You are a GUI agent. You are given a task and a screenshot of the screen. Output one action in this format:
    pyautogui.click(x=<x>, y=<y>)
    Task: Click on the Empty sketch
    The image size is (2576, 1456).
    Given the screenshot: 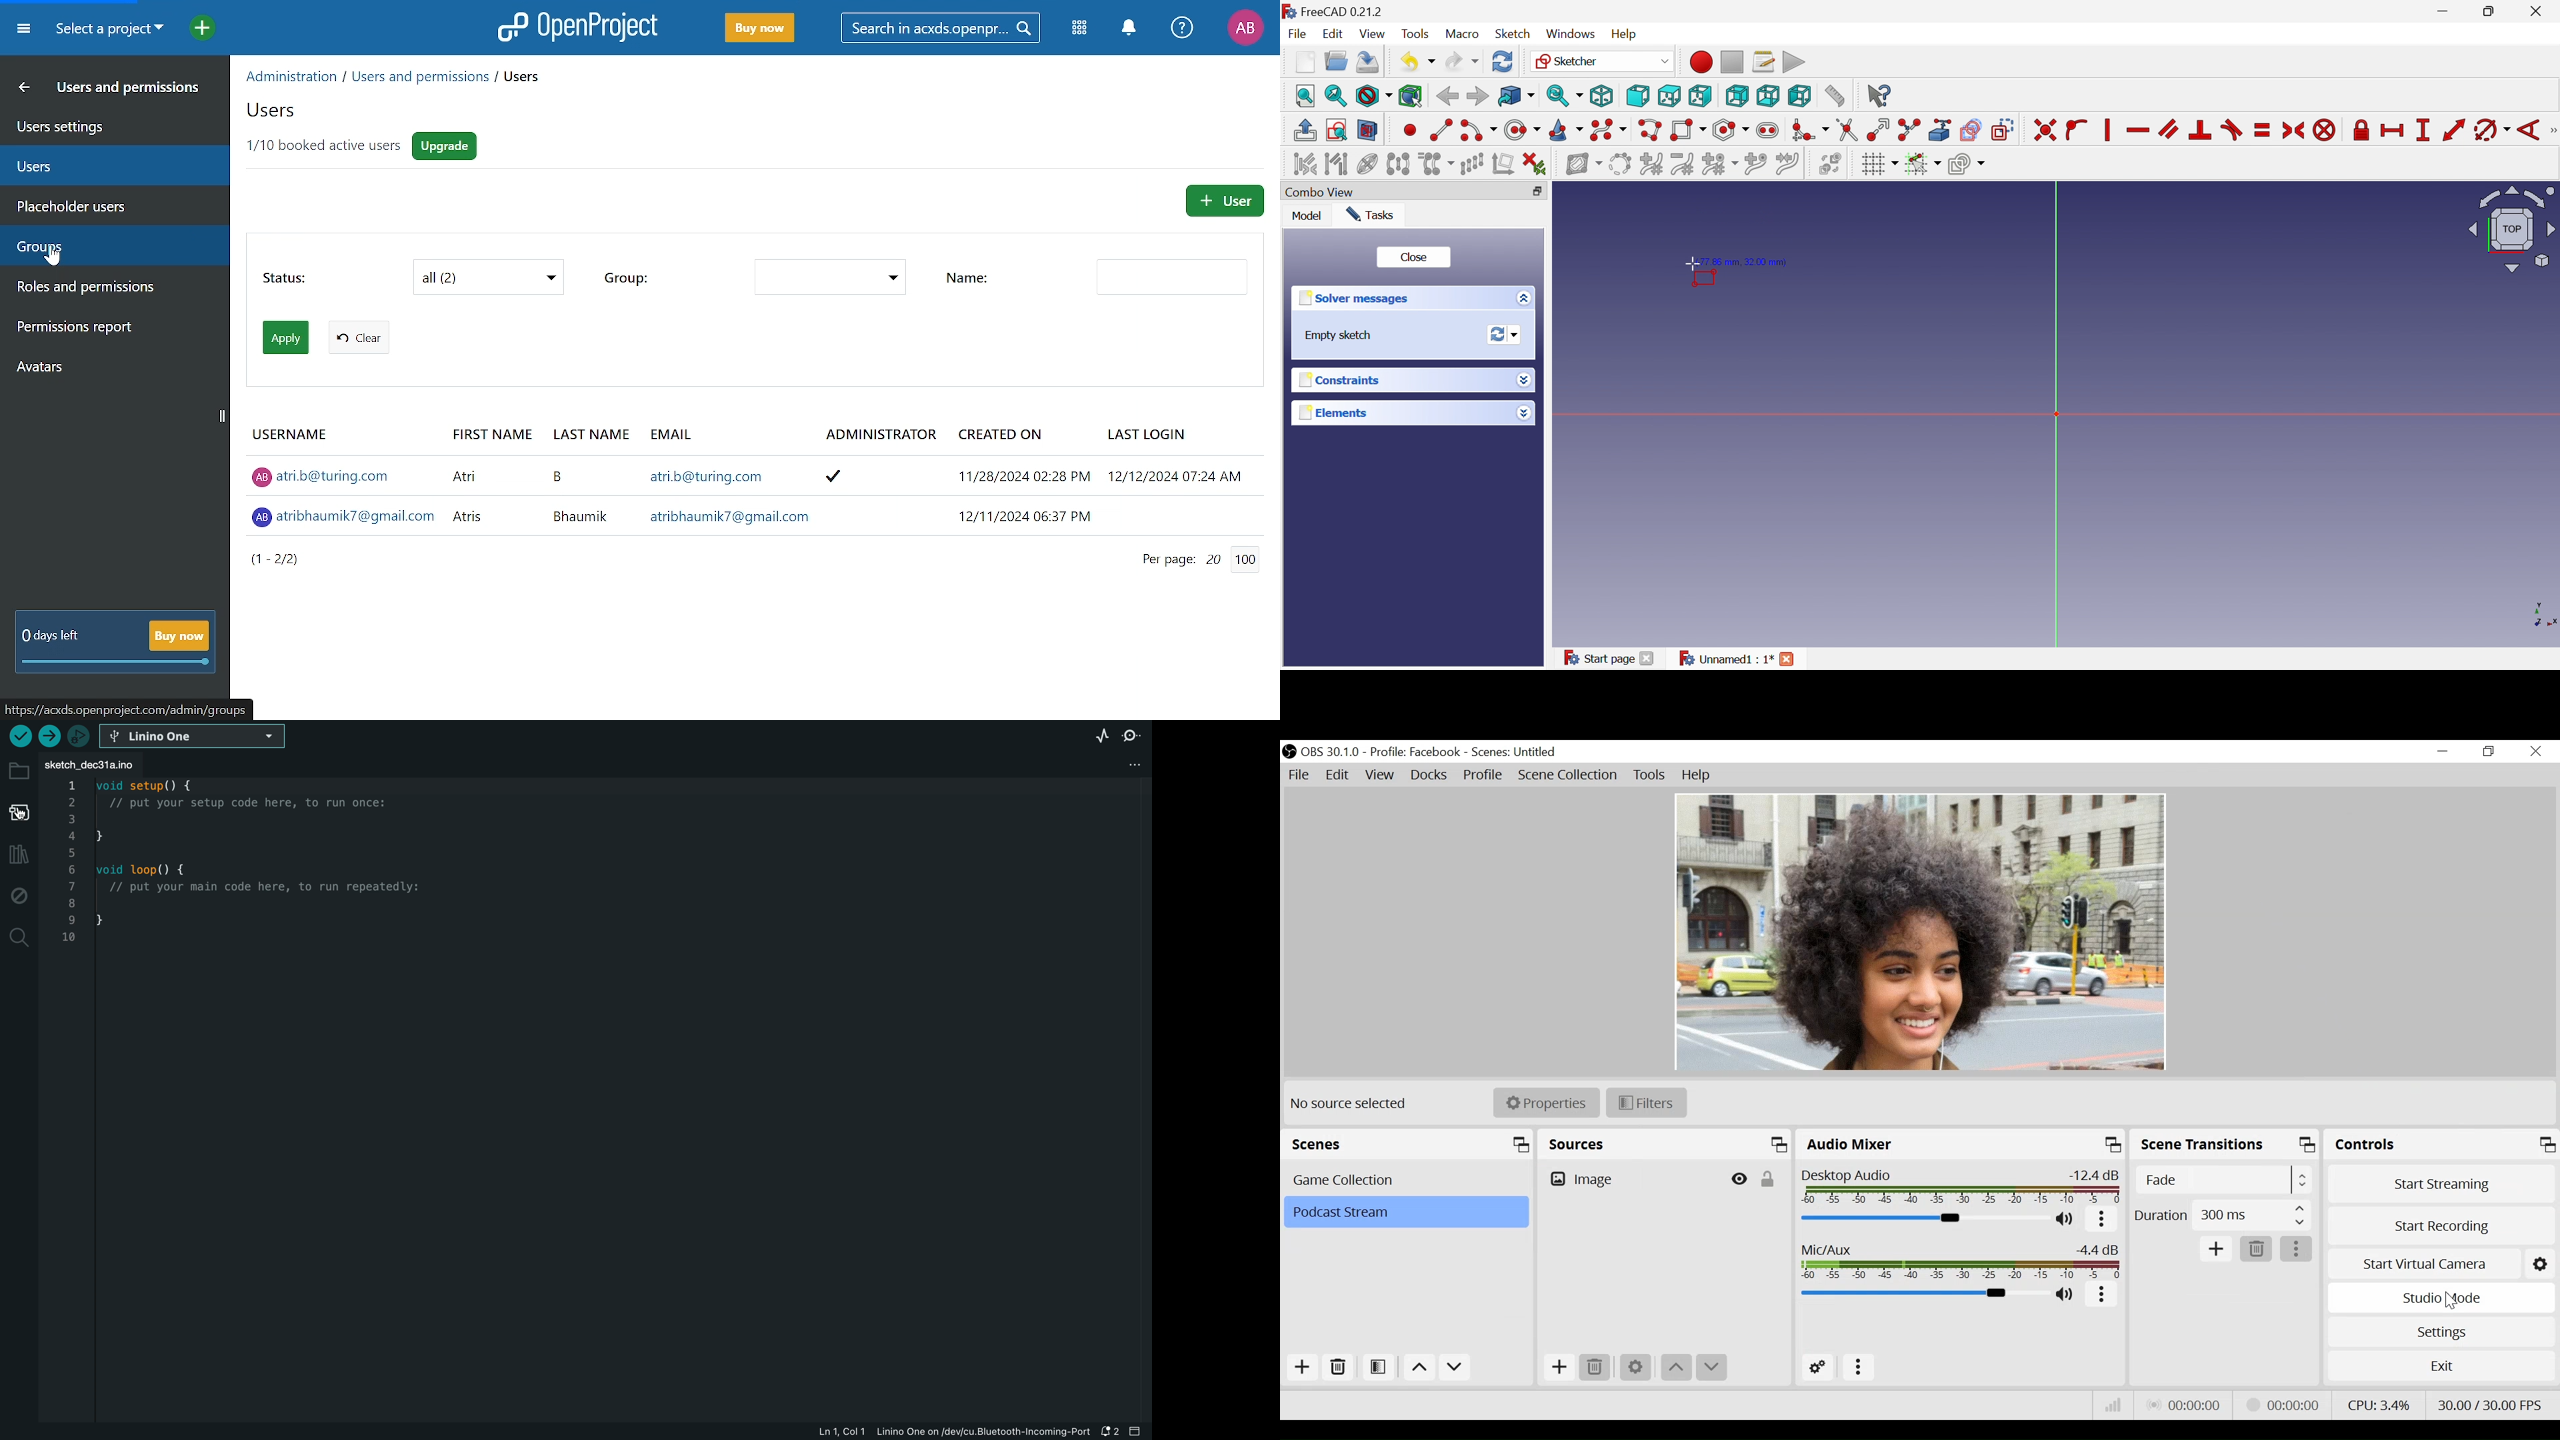 What is the action you would take?
    pyautogui.click(x=1339, y=336)
    